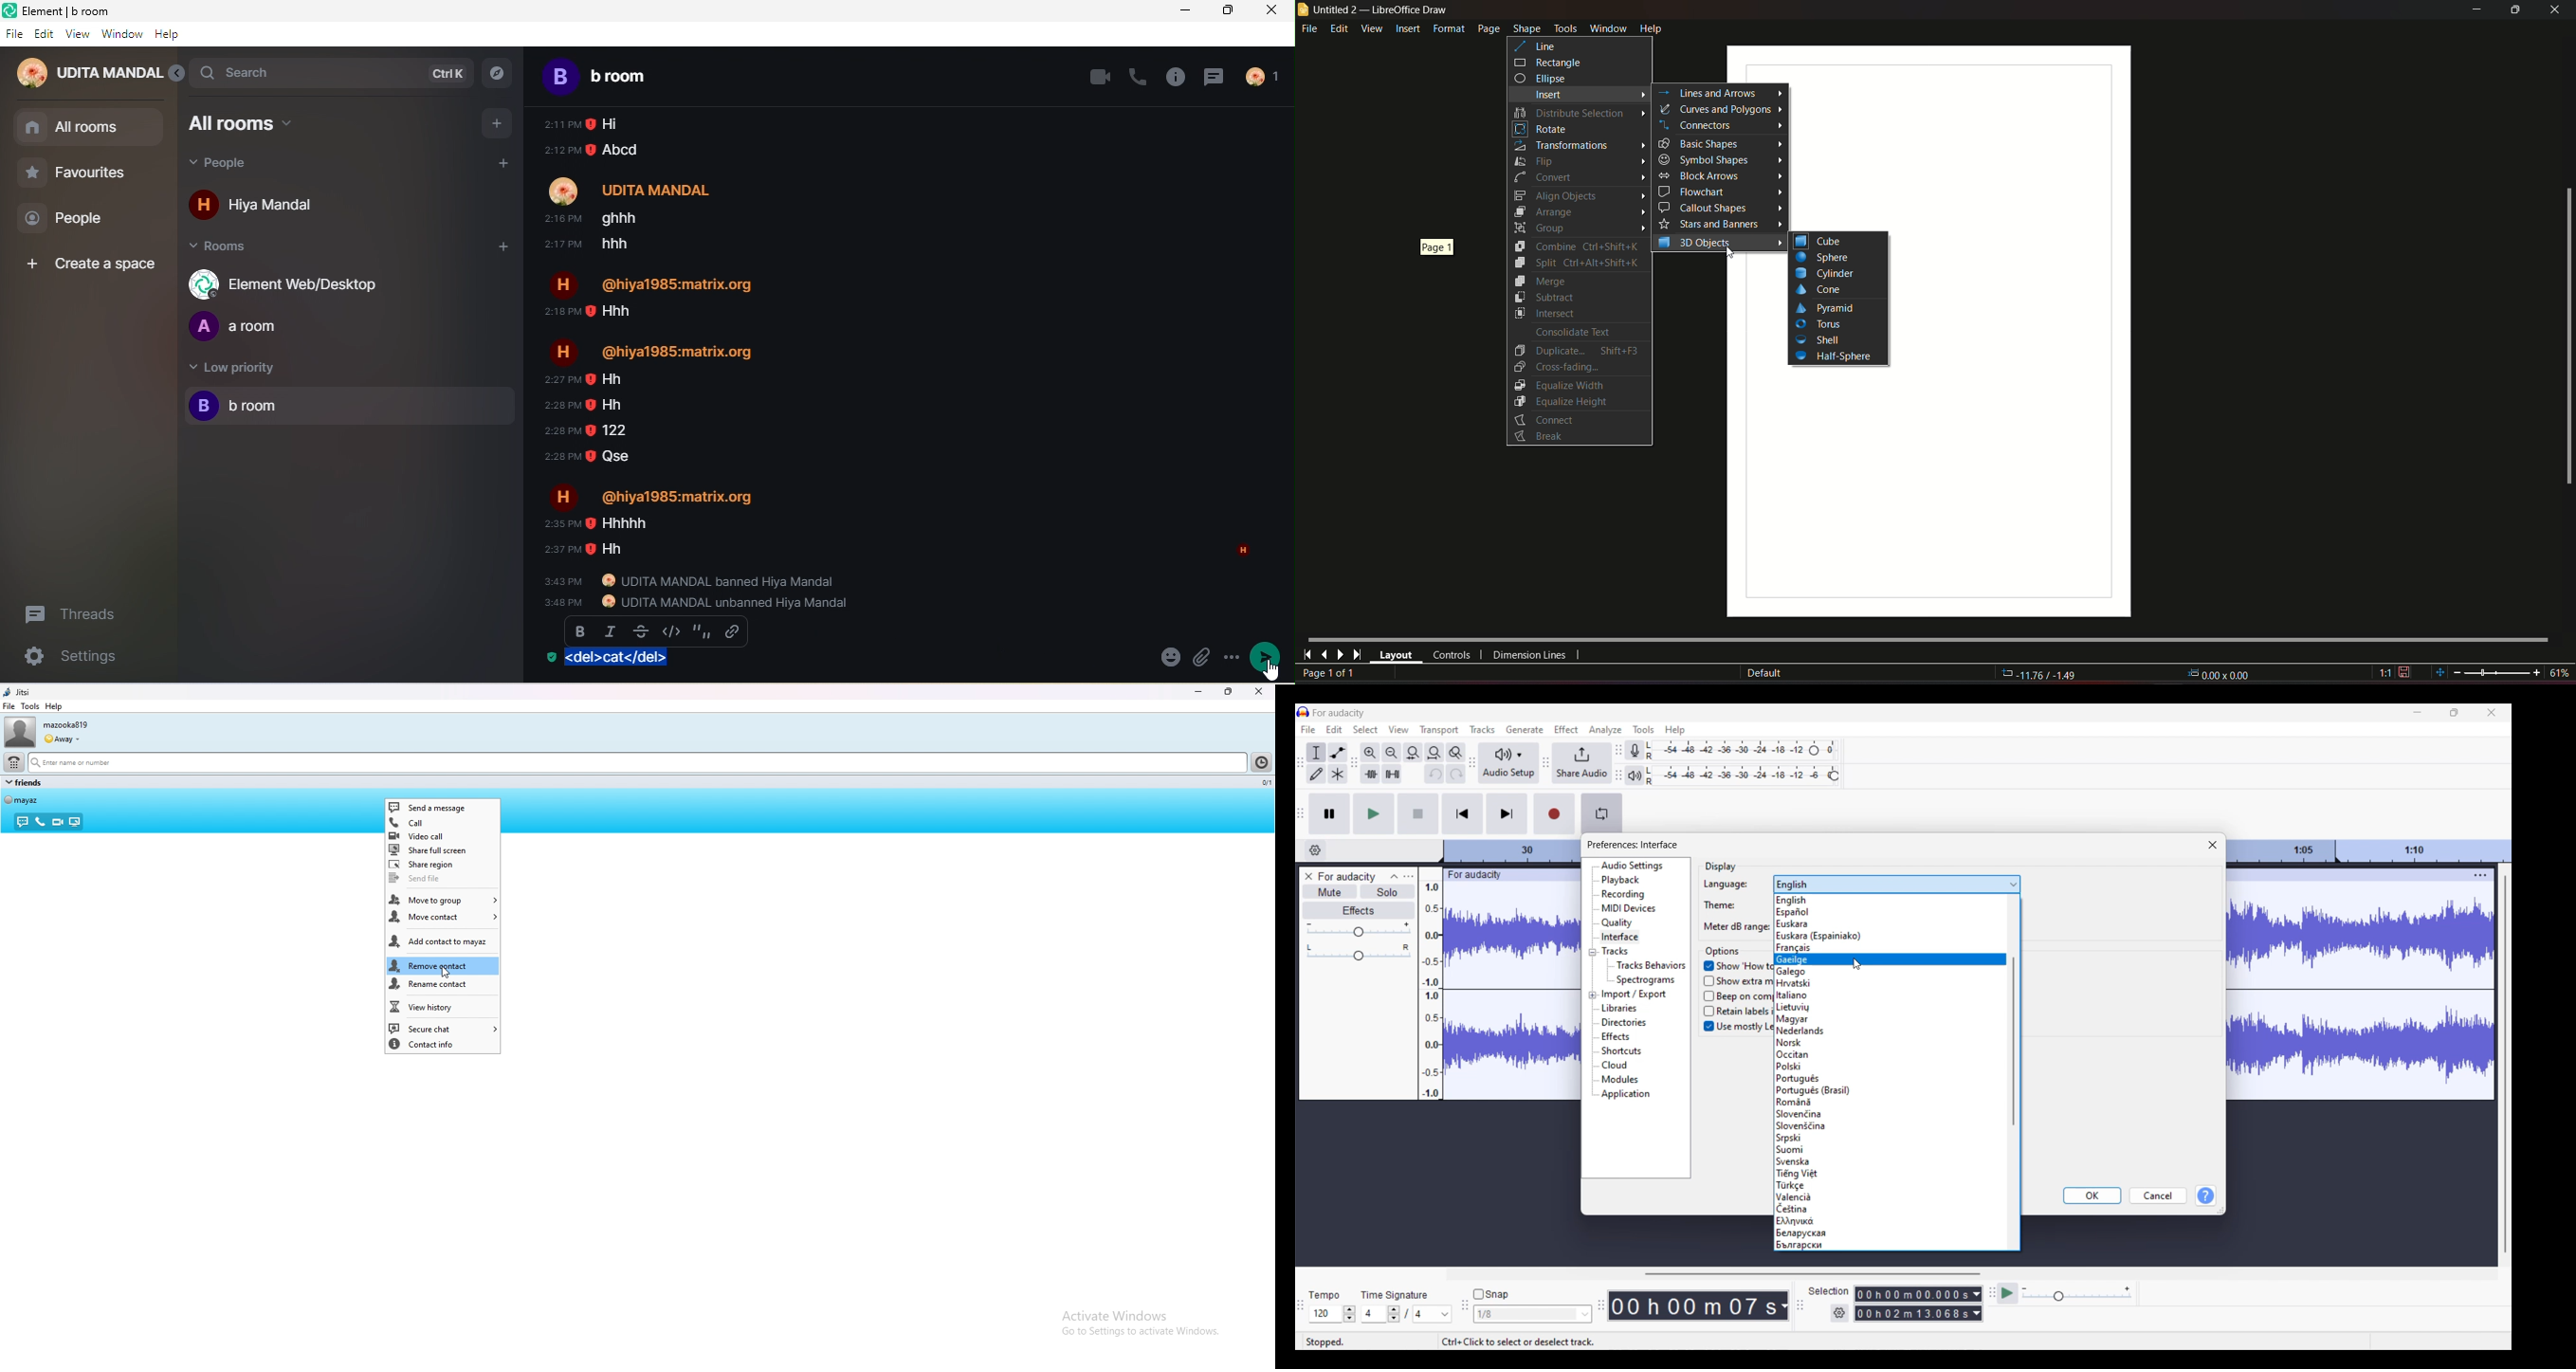 The height and width of the screenshot is (1372, 2576). Describe the element at coordinates (1634, 775) in the screenshot. I see `Playback meter` at that location.